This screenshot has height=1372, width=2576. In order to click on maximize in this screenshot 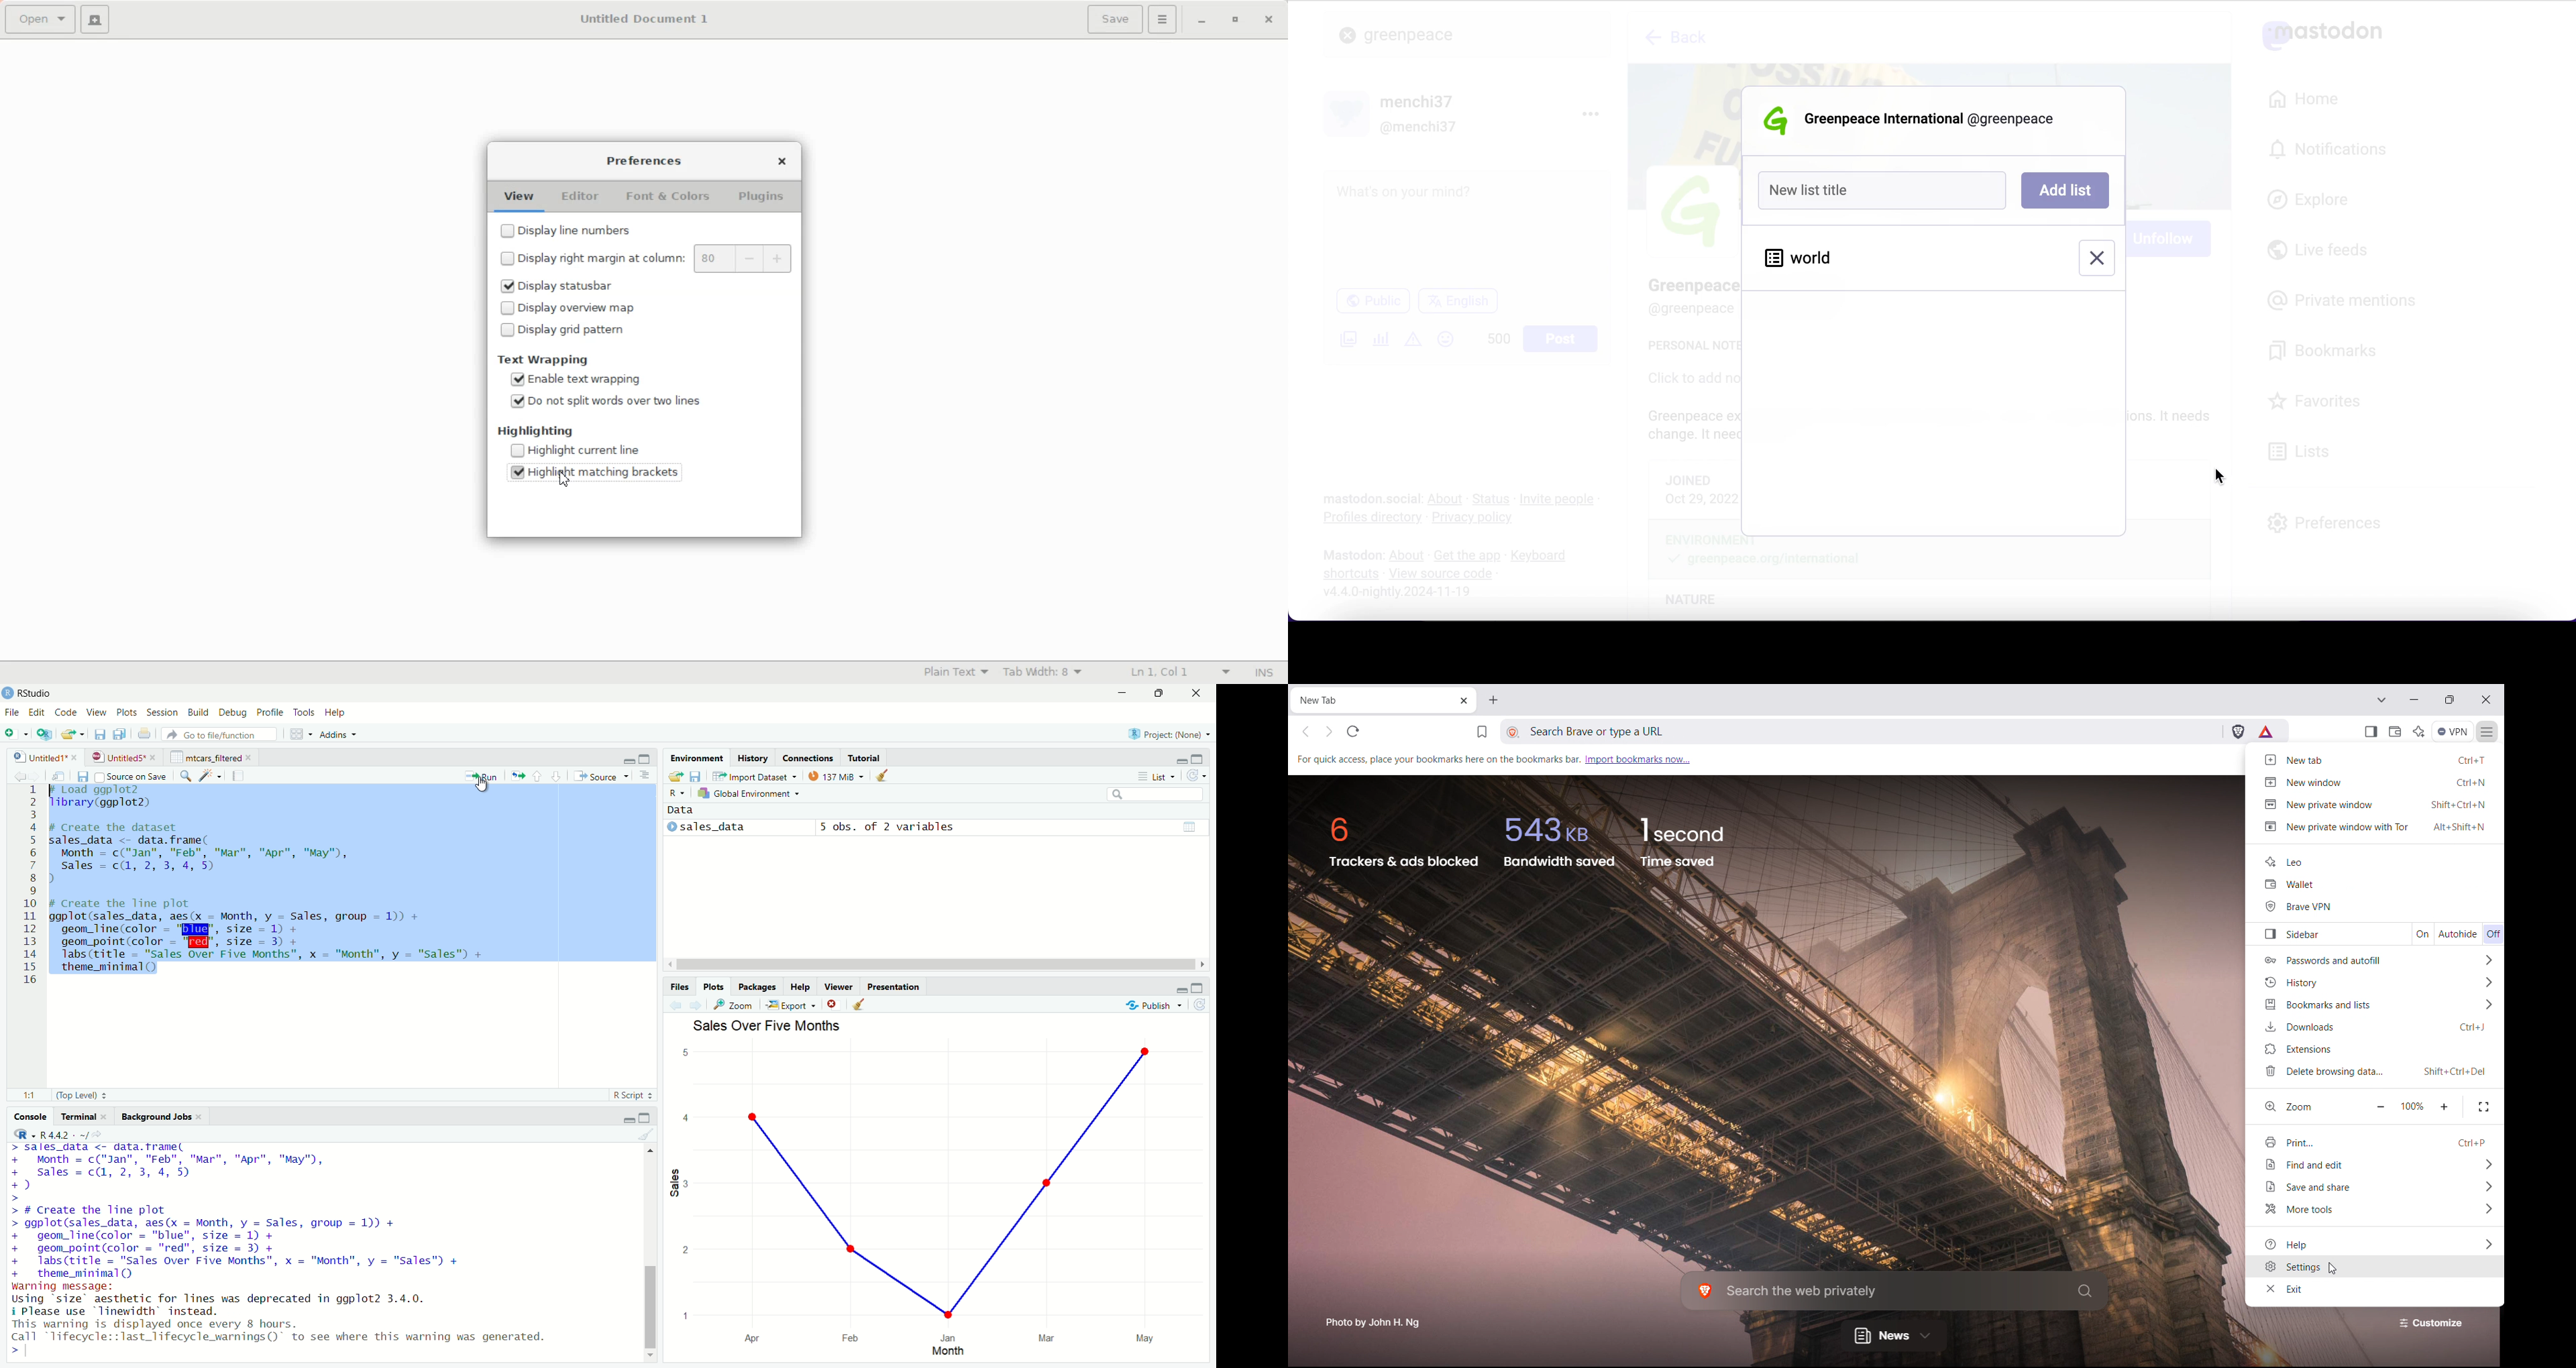, I will do `click(1197, 989)`.